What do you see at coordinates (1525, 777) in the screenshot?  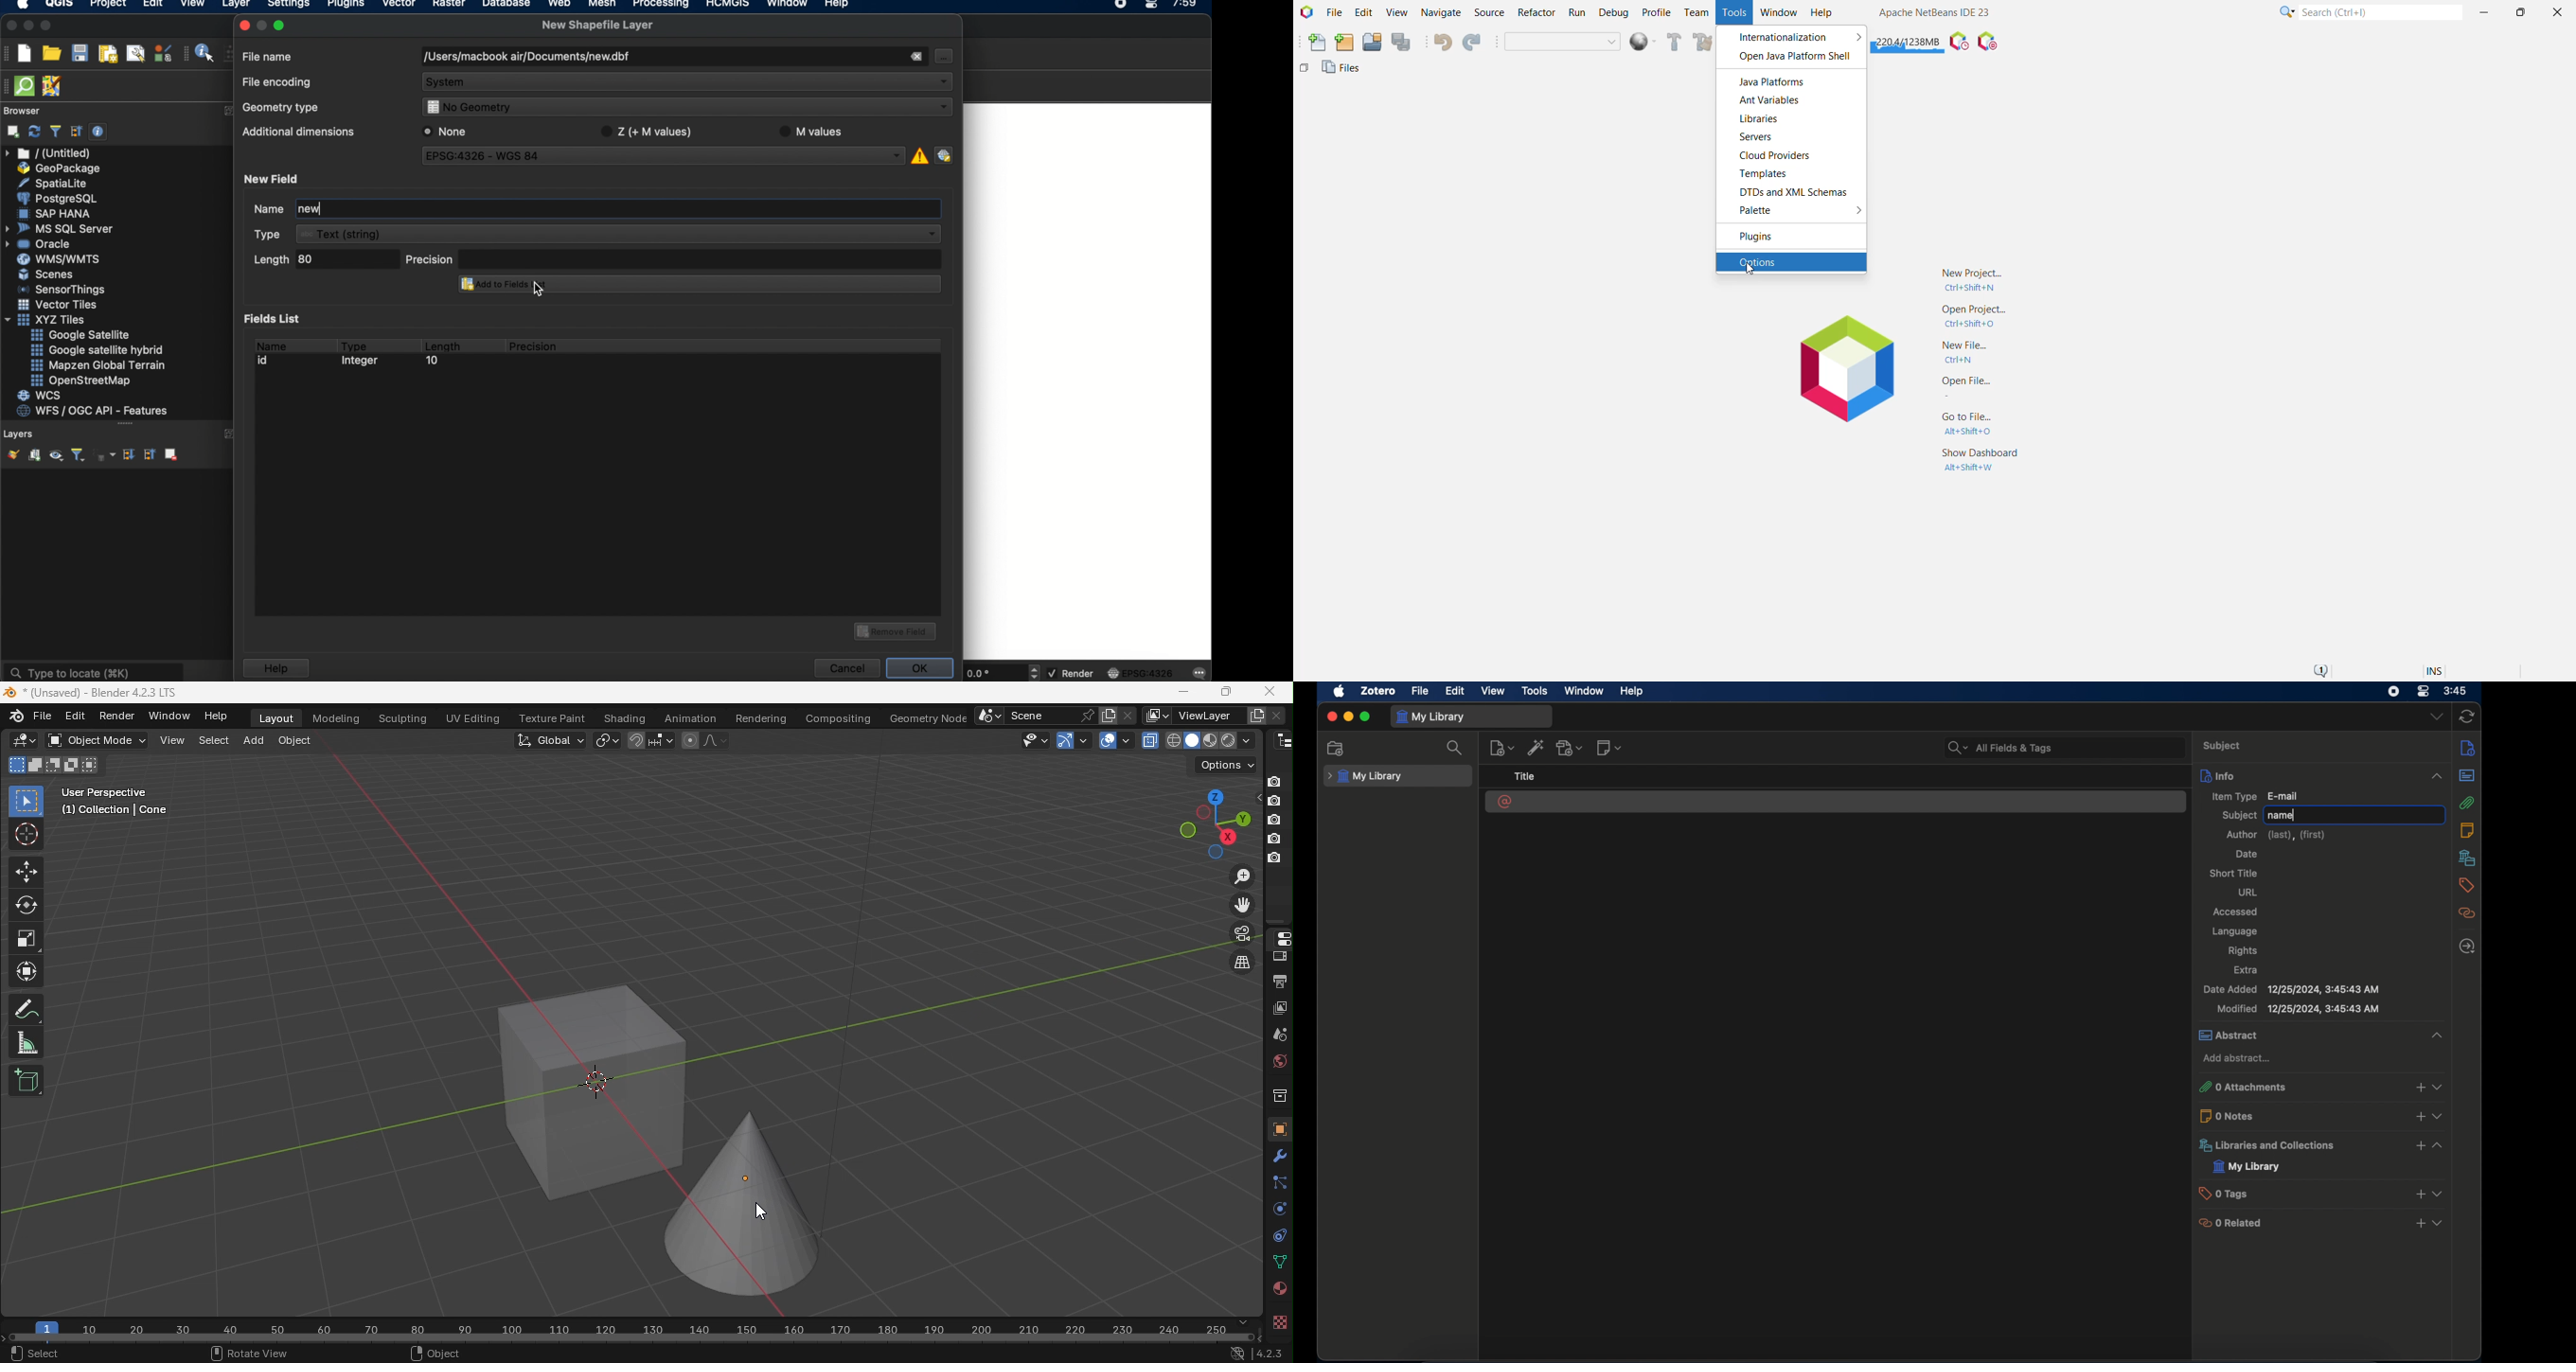 I see `title` at bounding box center [1525, 777].